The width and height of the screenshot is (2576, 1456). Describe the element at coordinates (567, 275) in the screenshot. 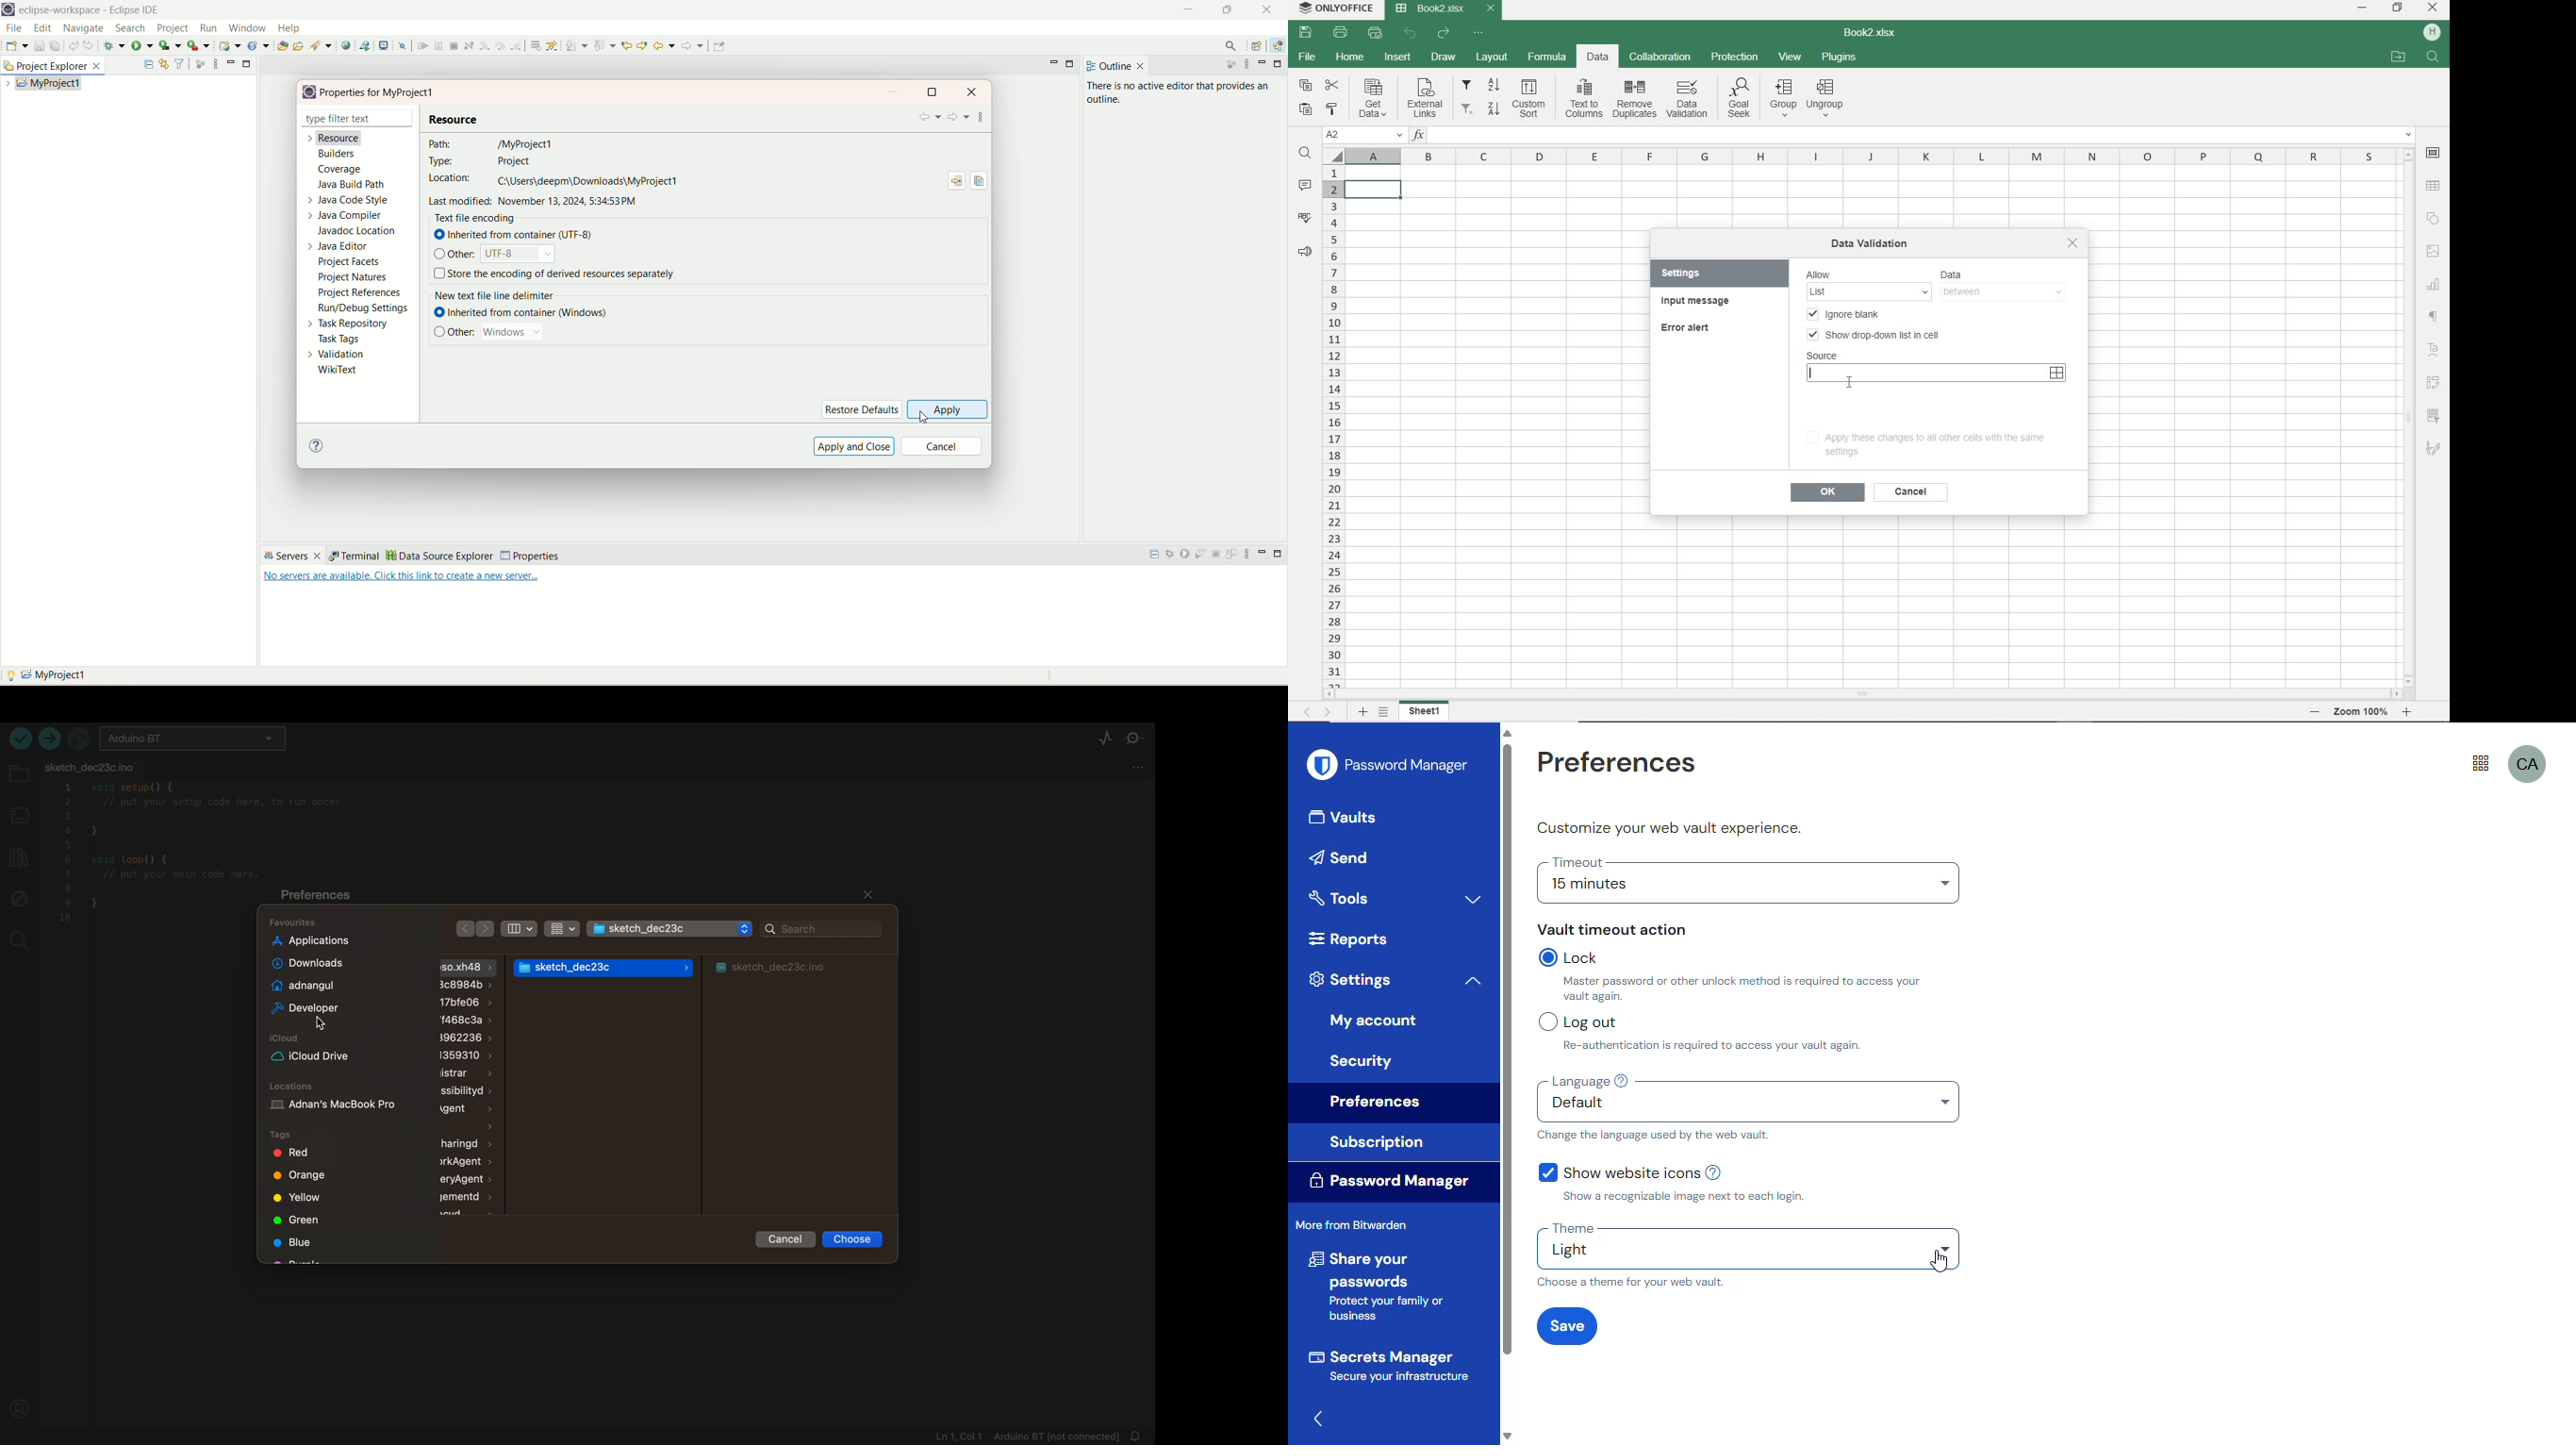

I see `store the encoding of derived resource separately` at that location.